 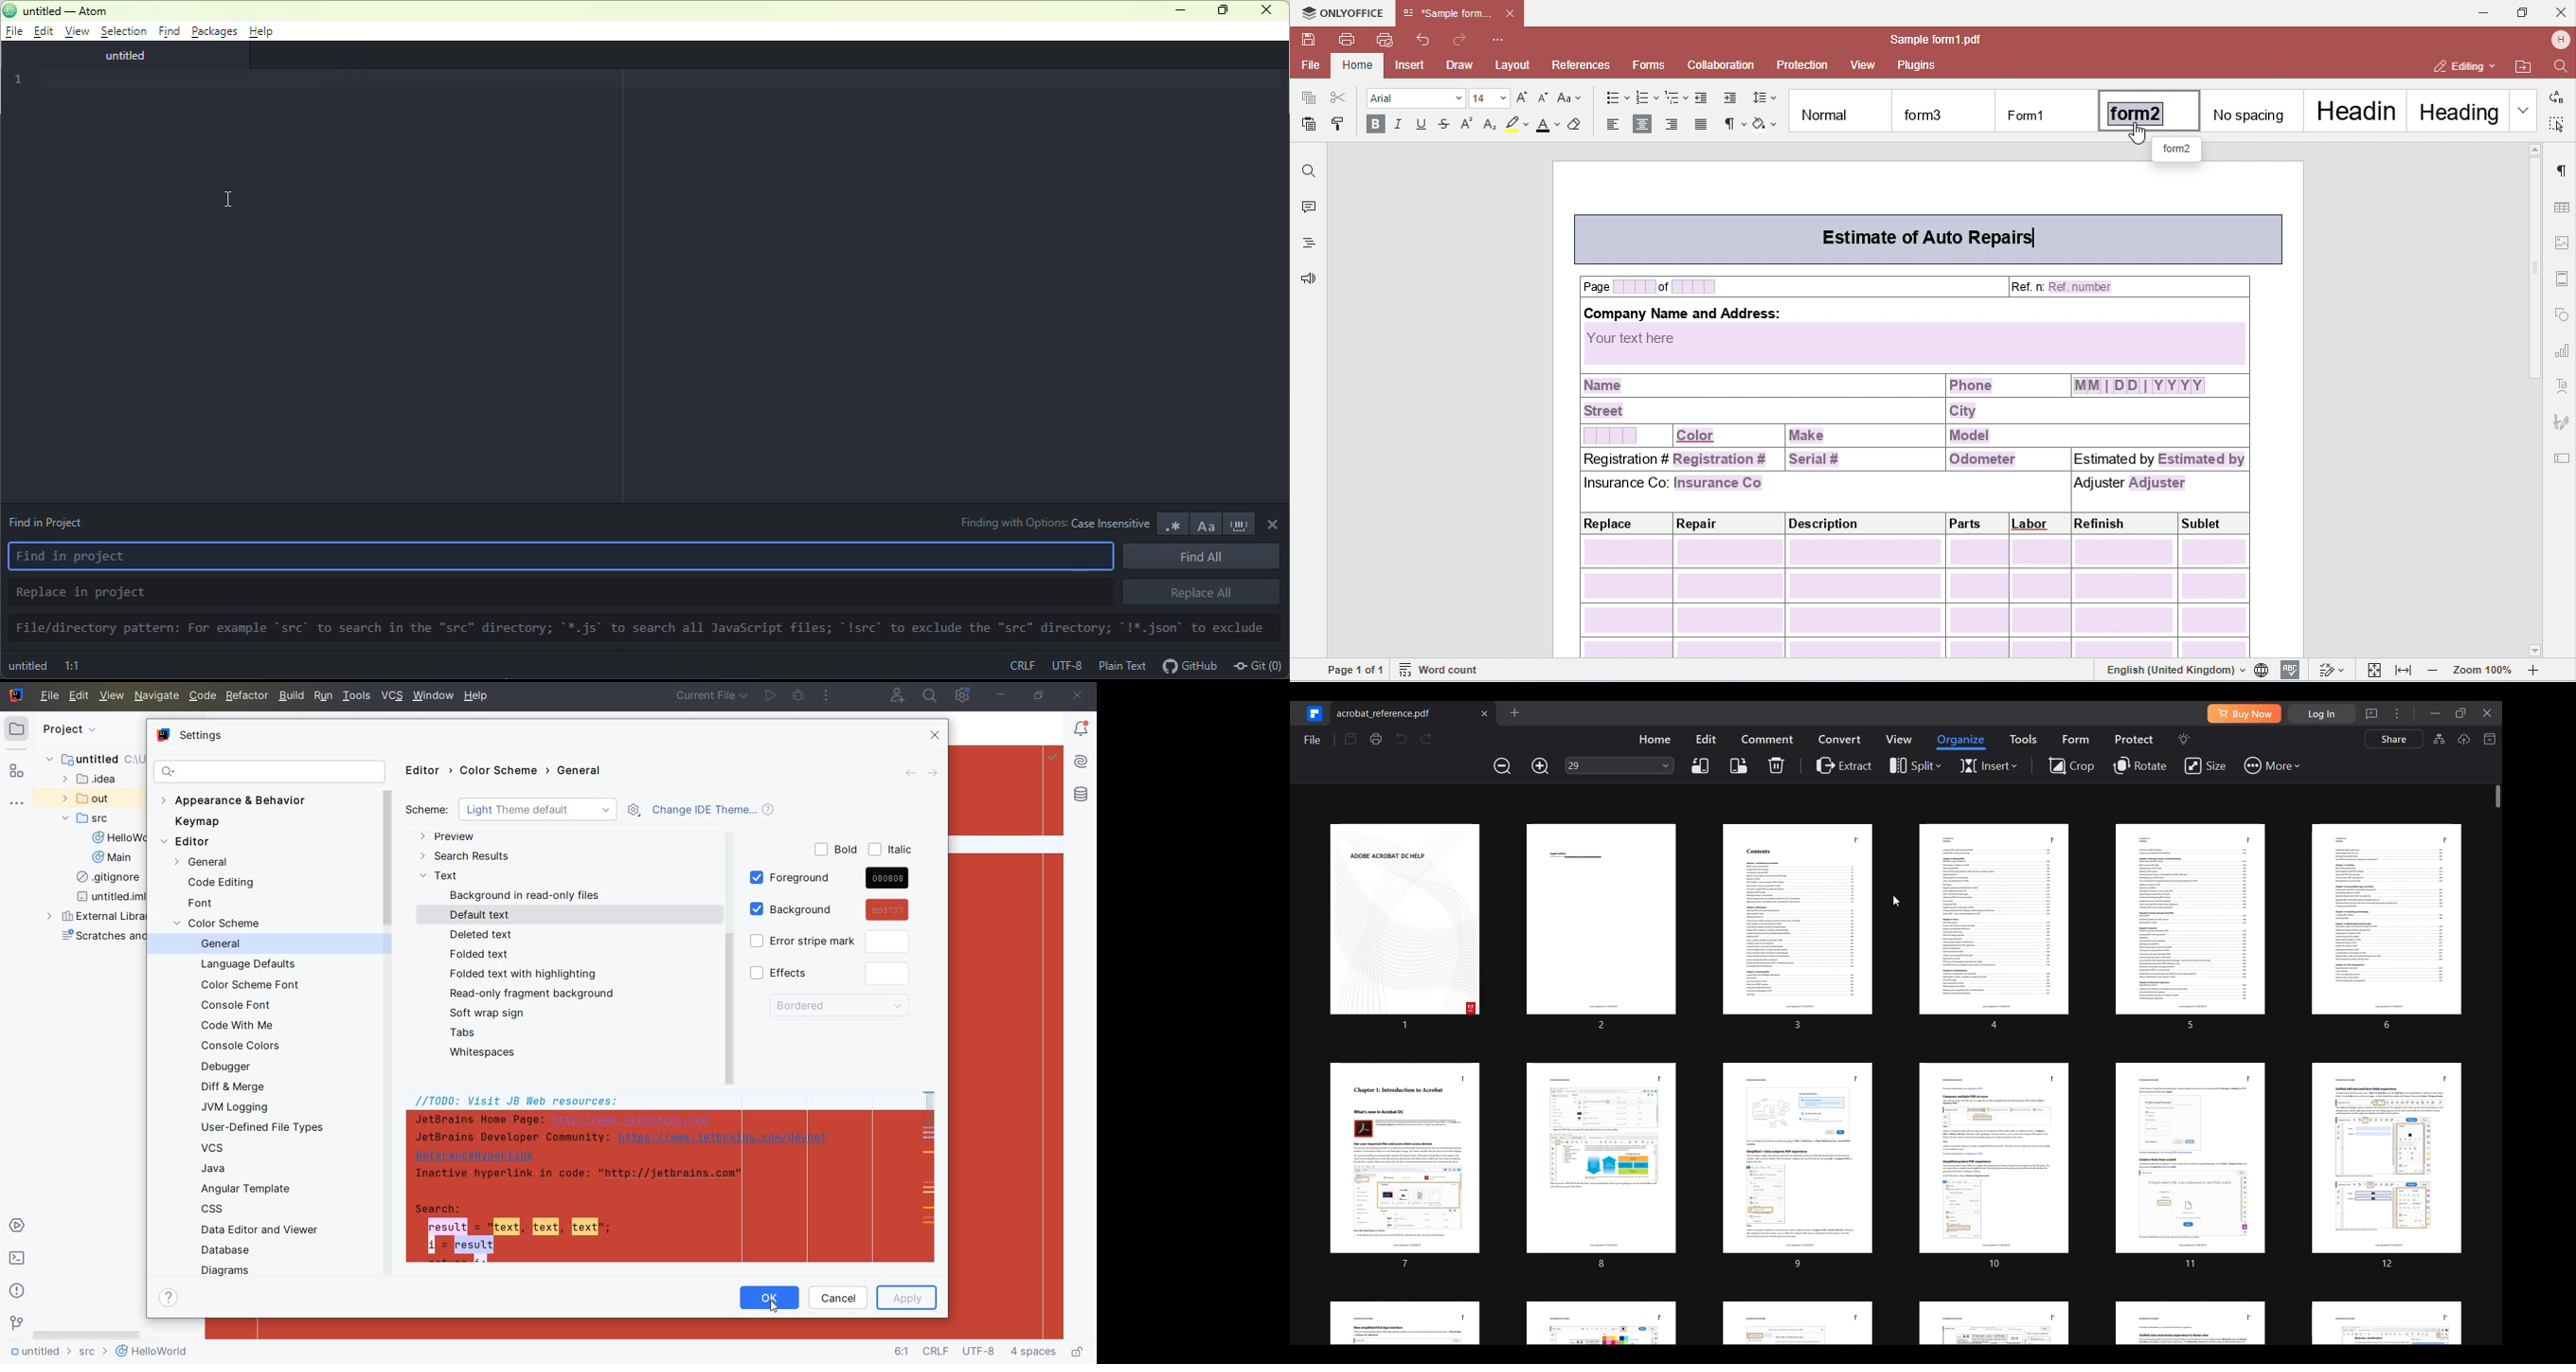 I want to click on FOLDED TEXT WITH HIGHLIGHTING, so click(x=524, y=974).